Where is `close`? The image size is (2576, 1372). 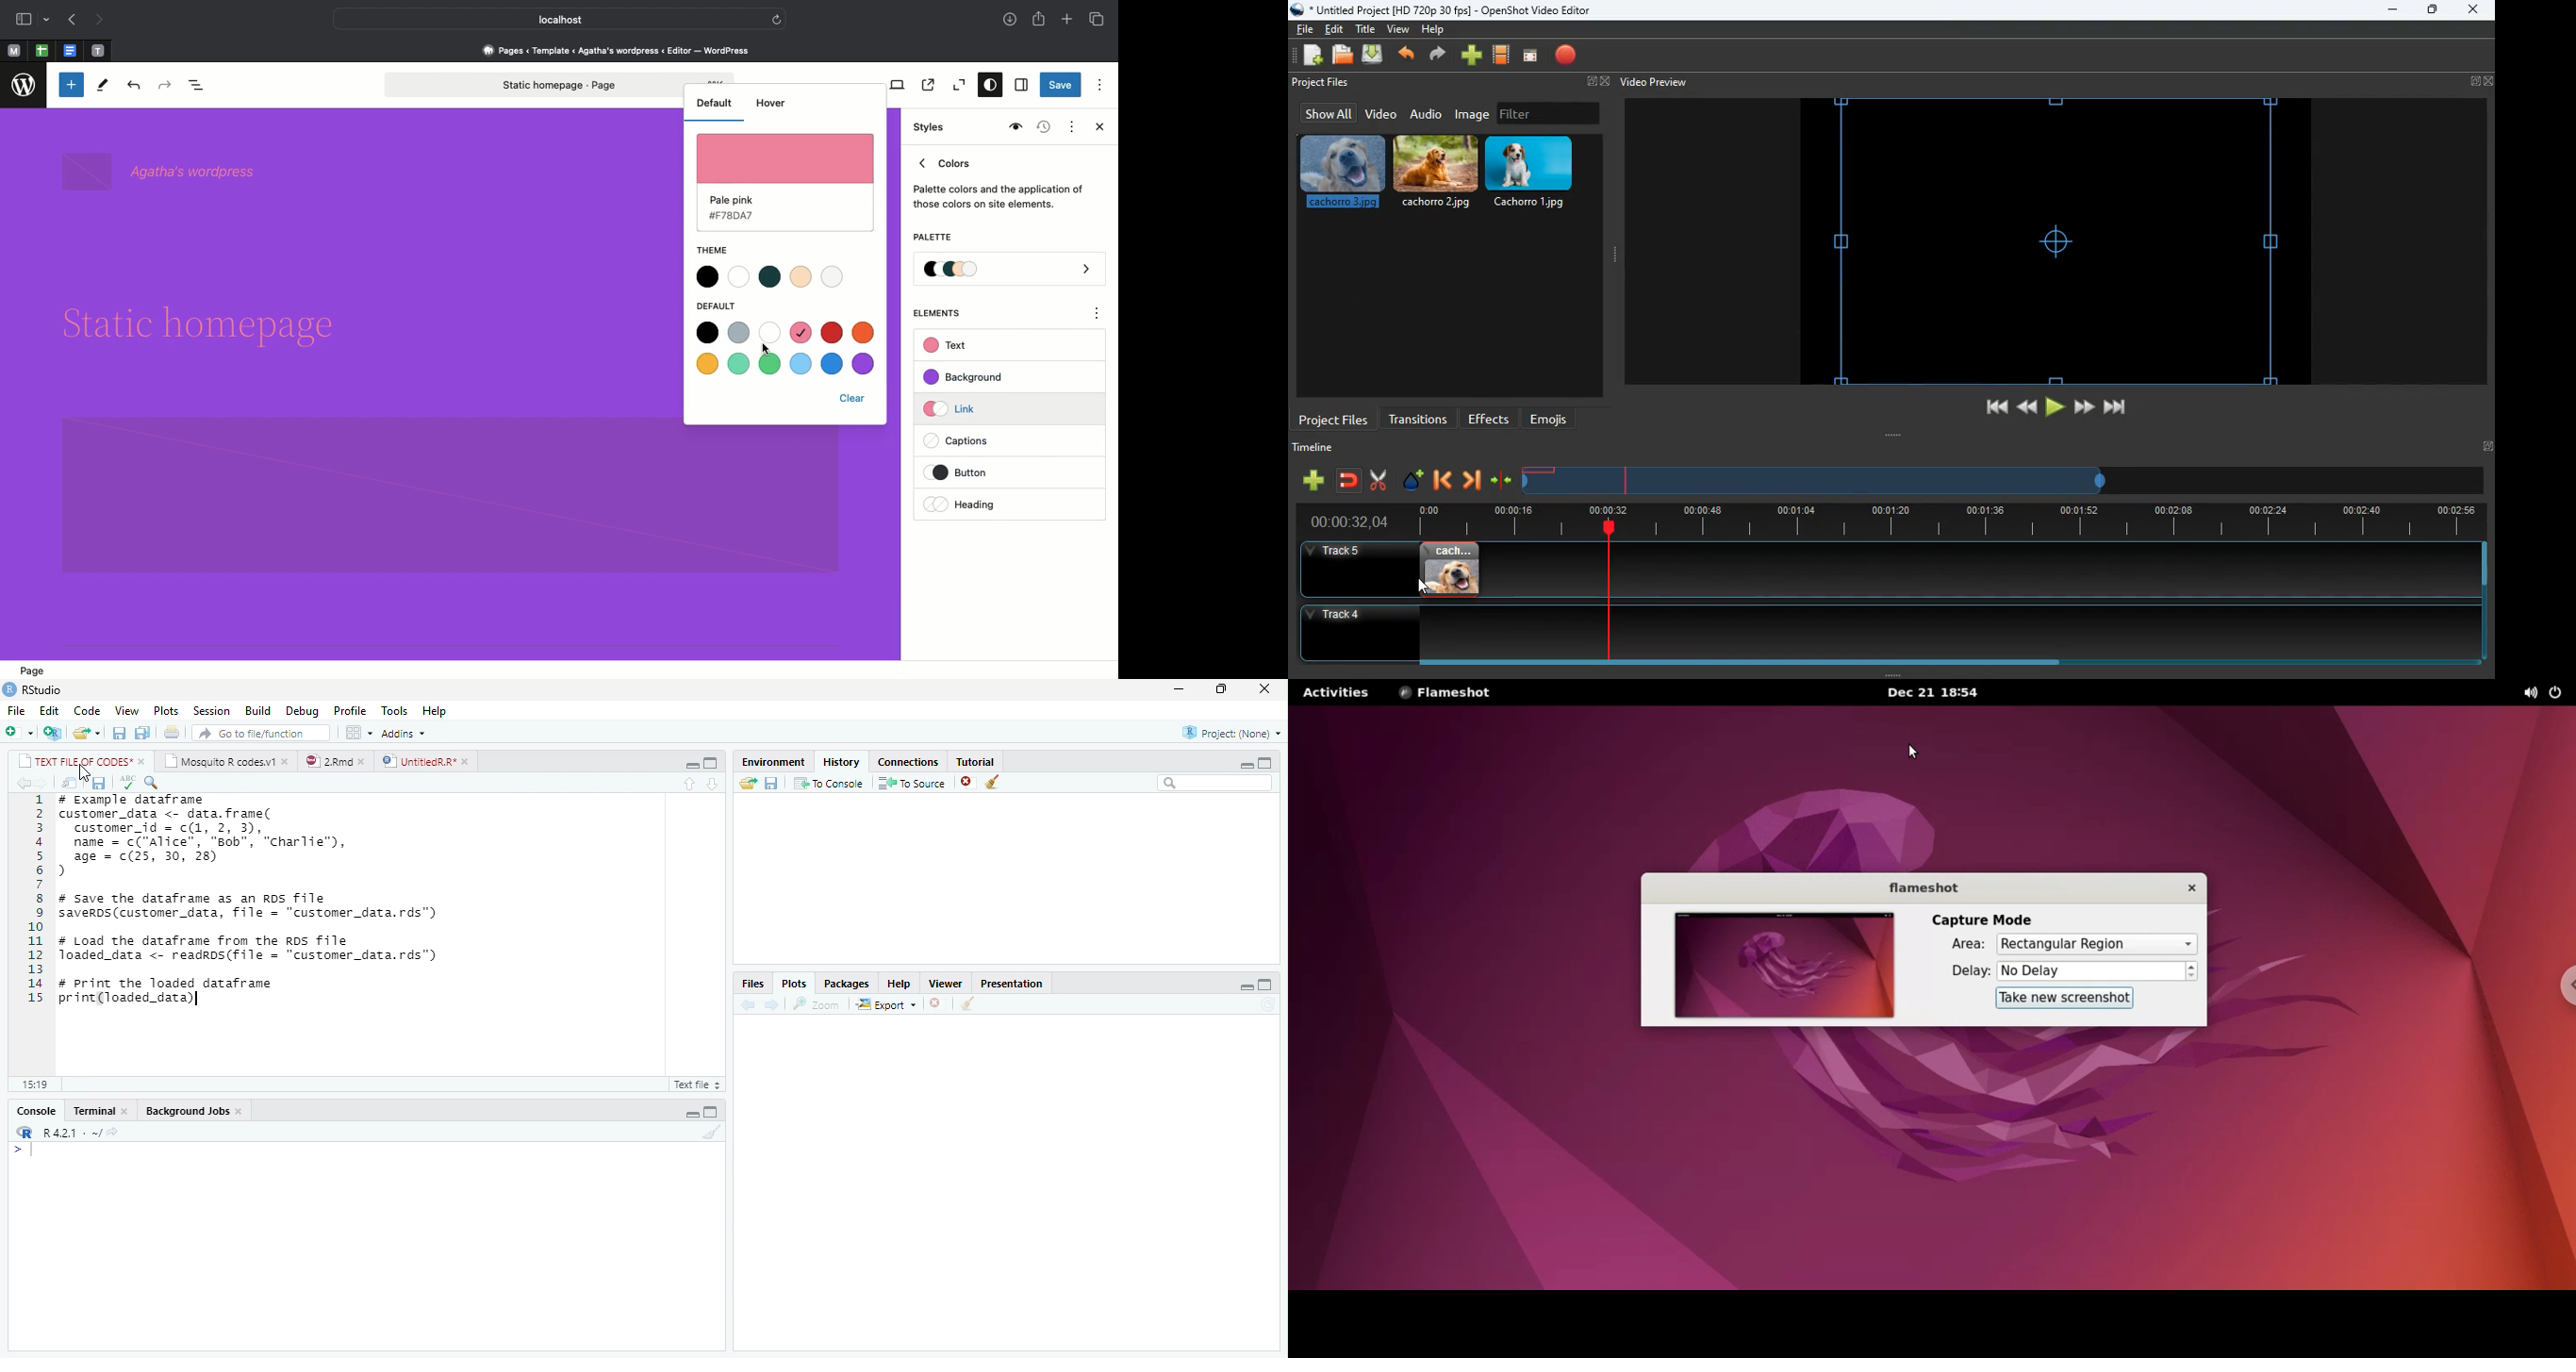
close is located at coordinates (938, 1003).